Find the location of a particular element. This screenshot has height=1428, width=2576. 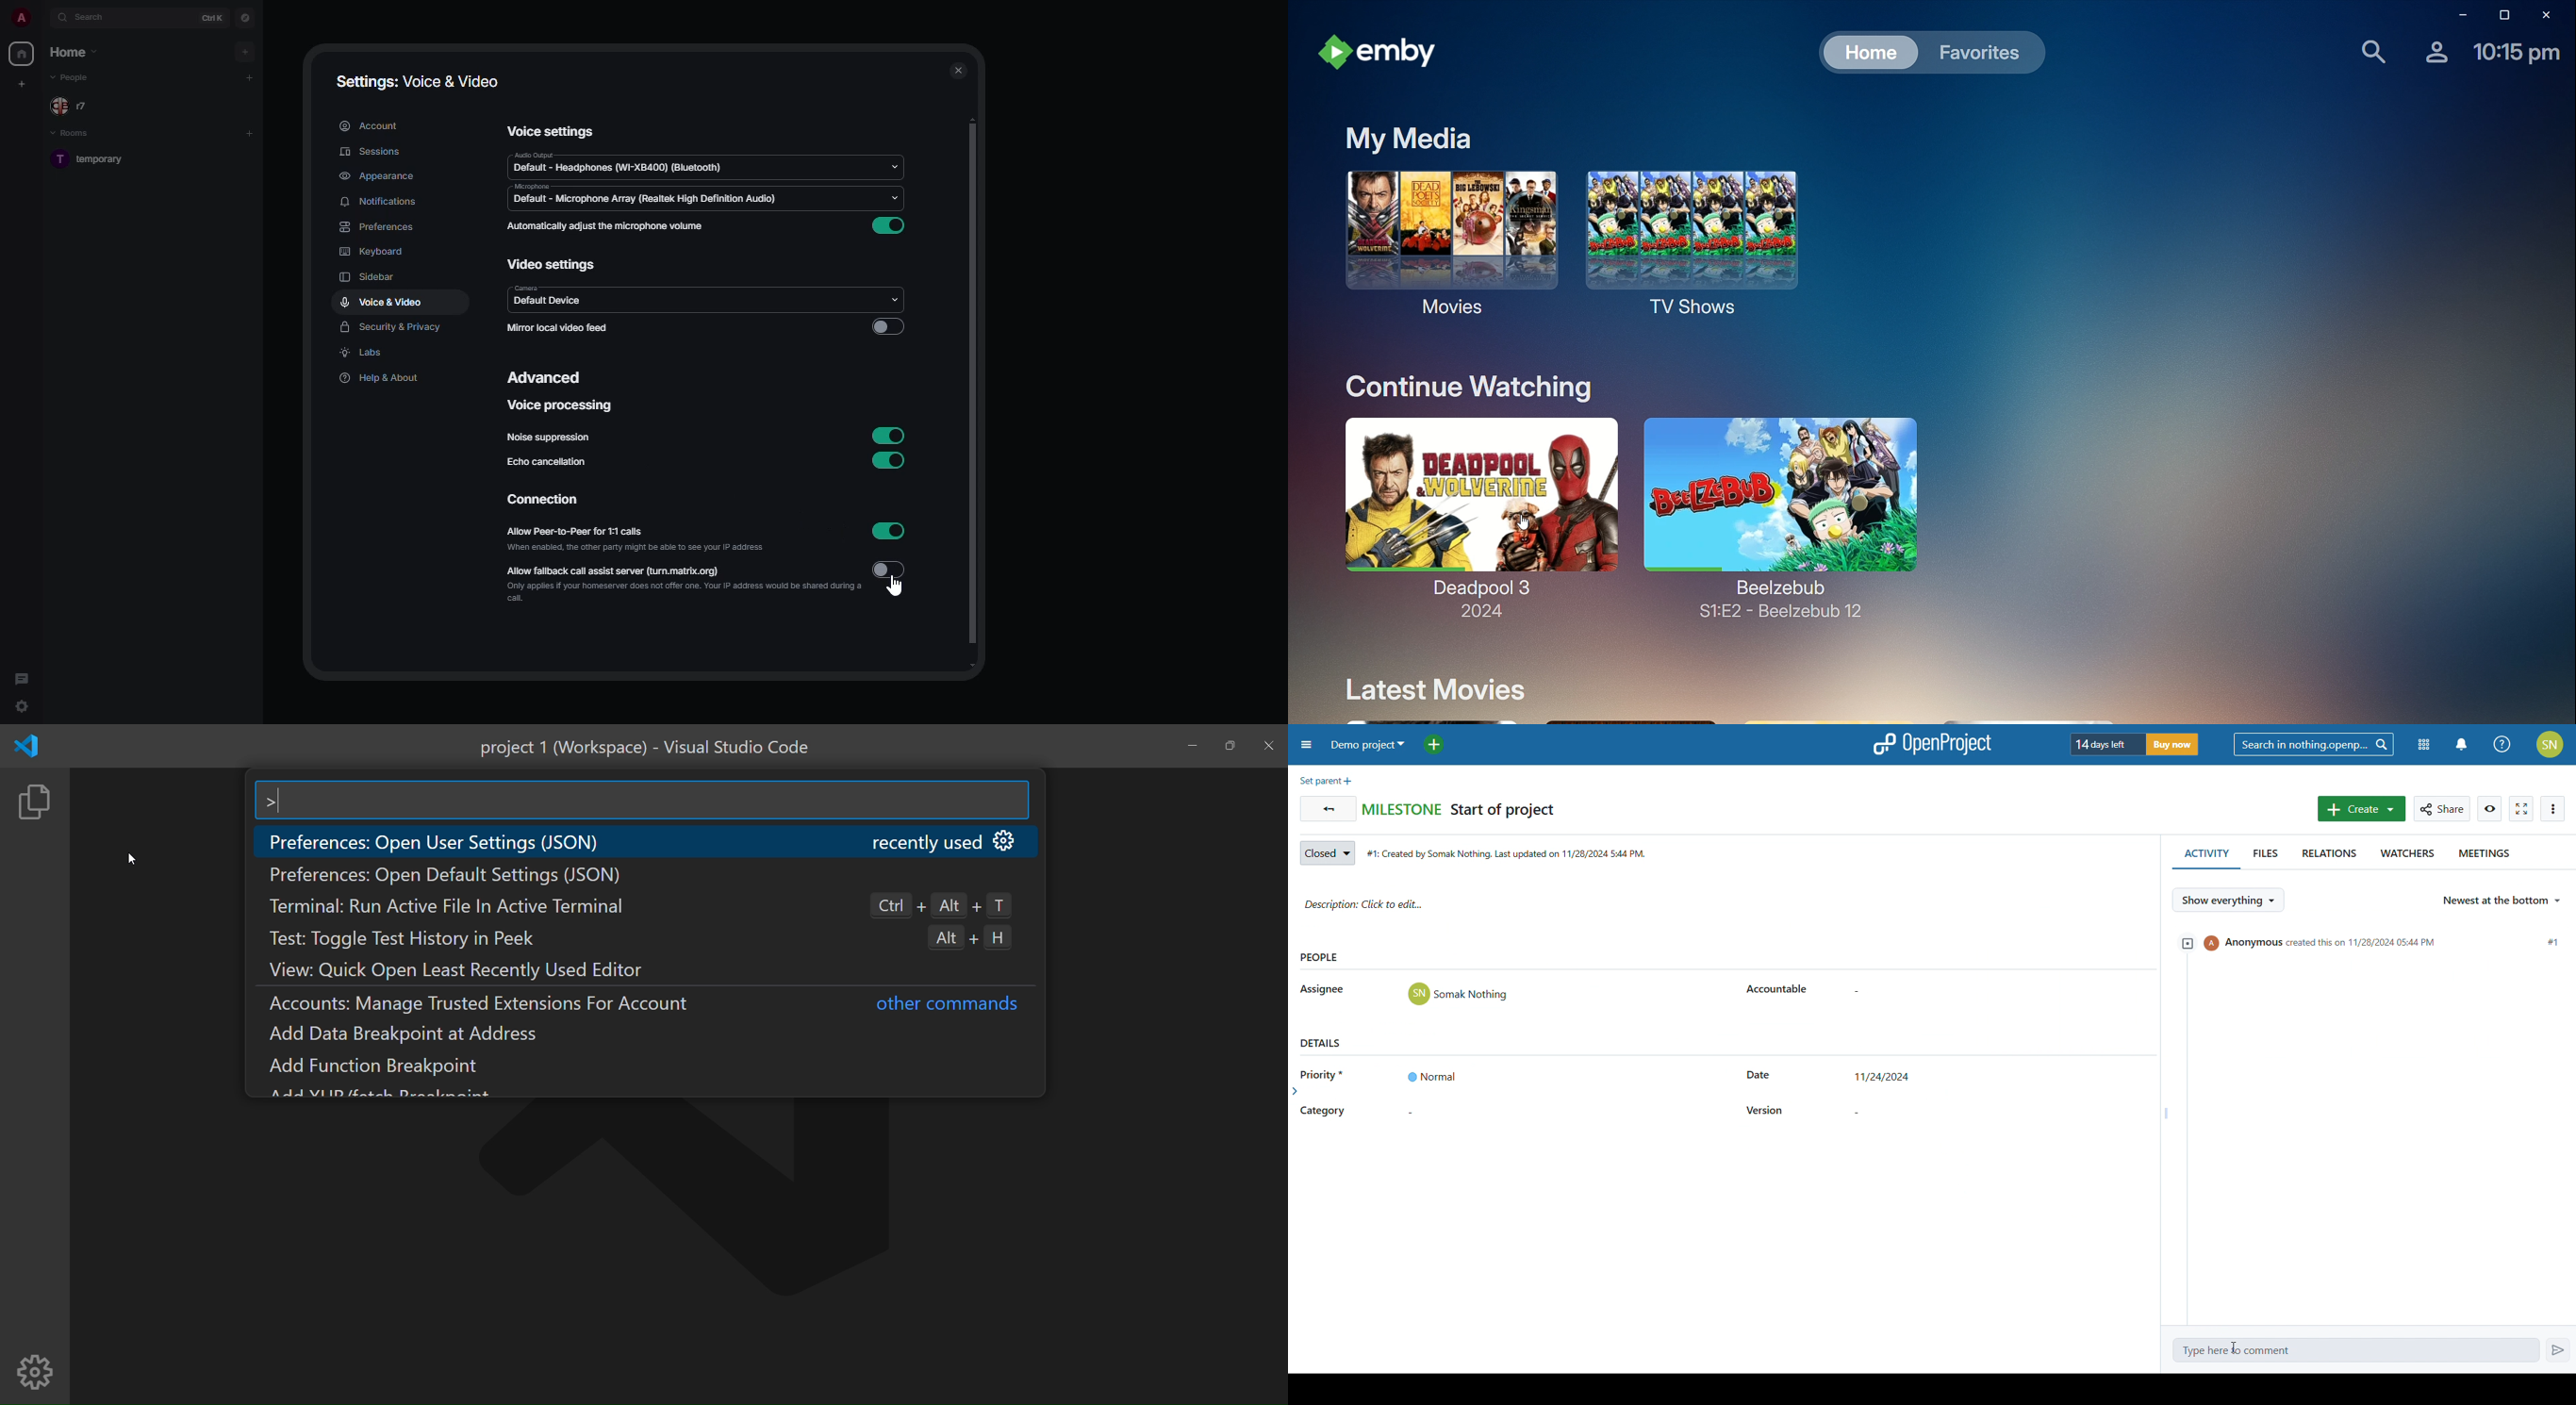

watchers is located at coordinates (2405, 856).